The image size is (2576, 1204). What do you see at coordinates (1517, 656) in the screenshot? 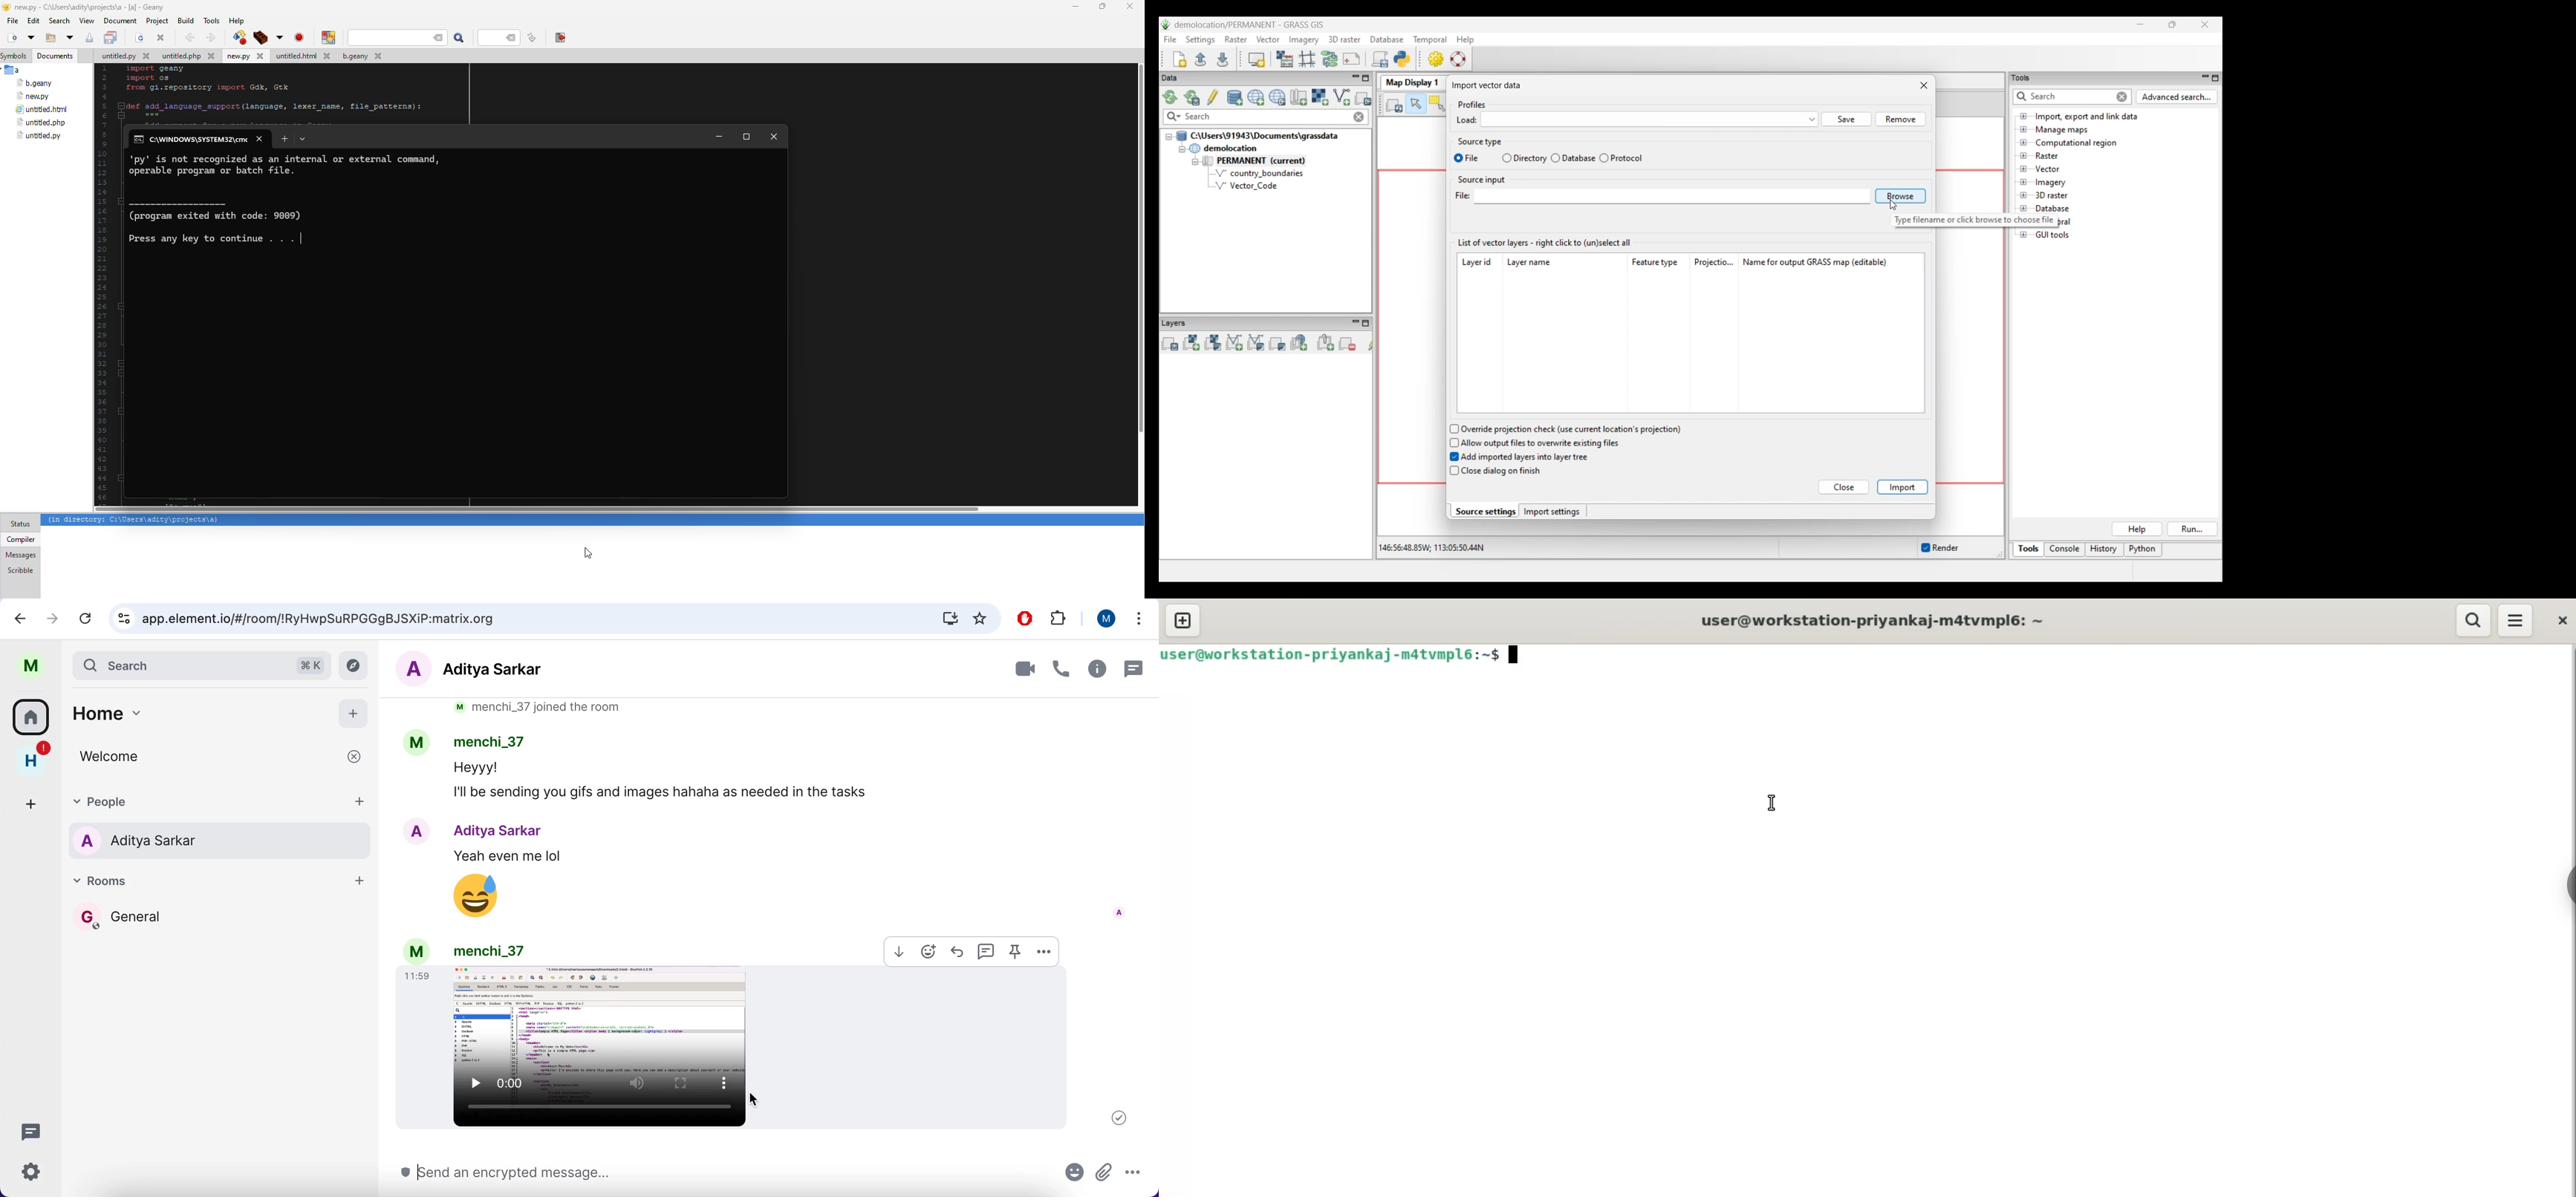
I see `typing indicator cursor` at bounding box center [1517, 656].